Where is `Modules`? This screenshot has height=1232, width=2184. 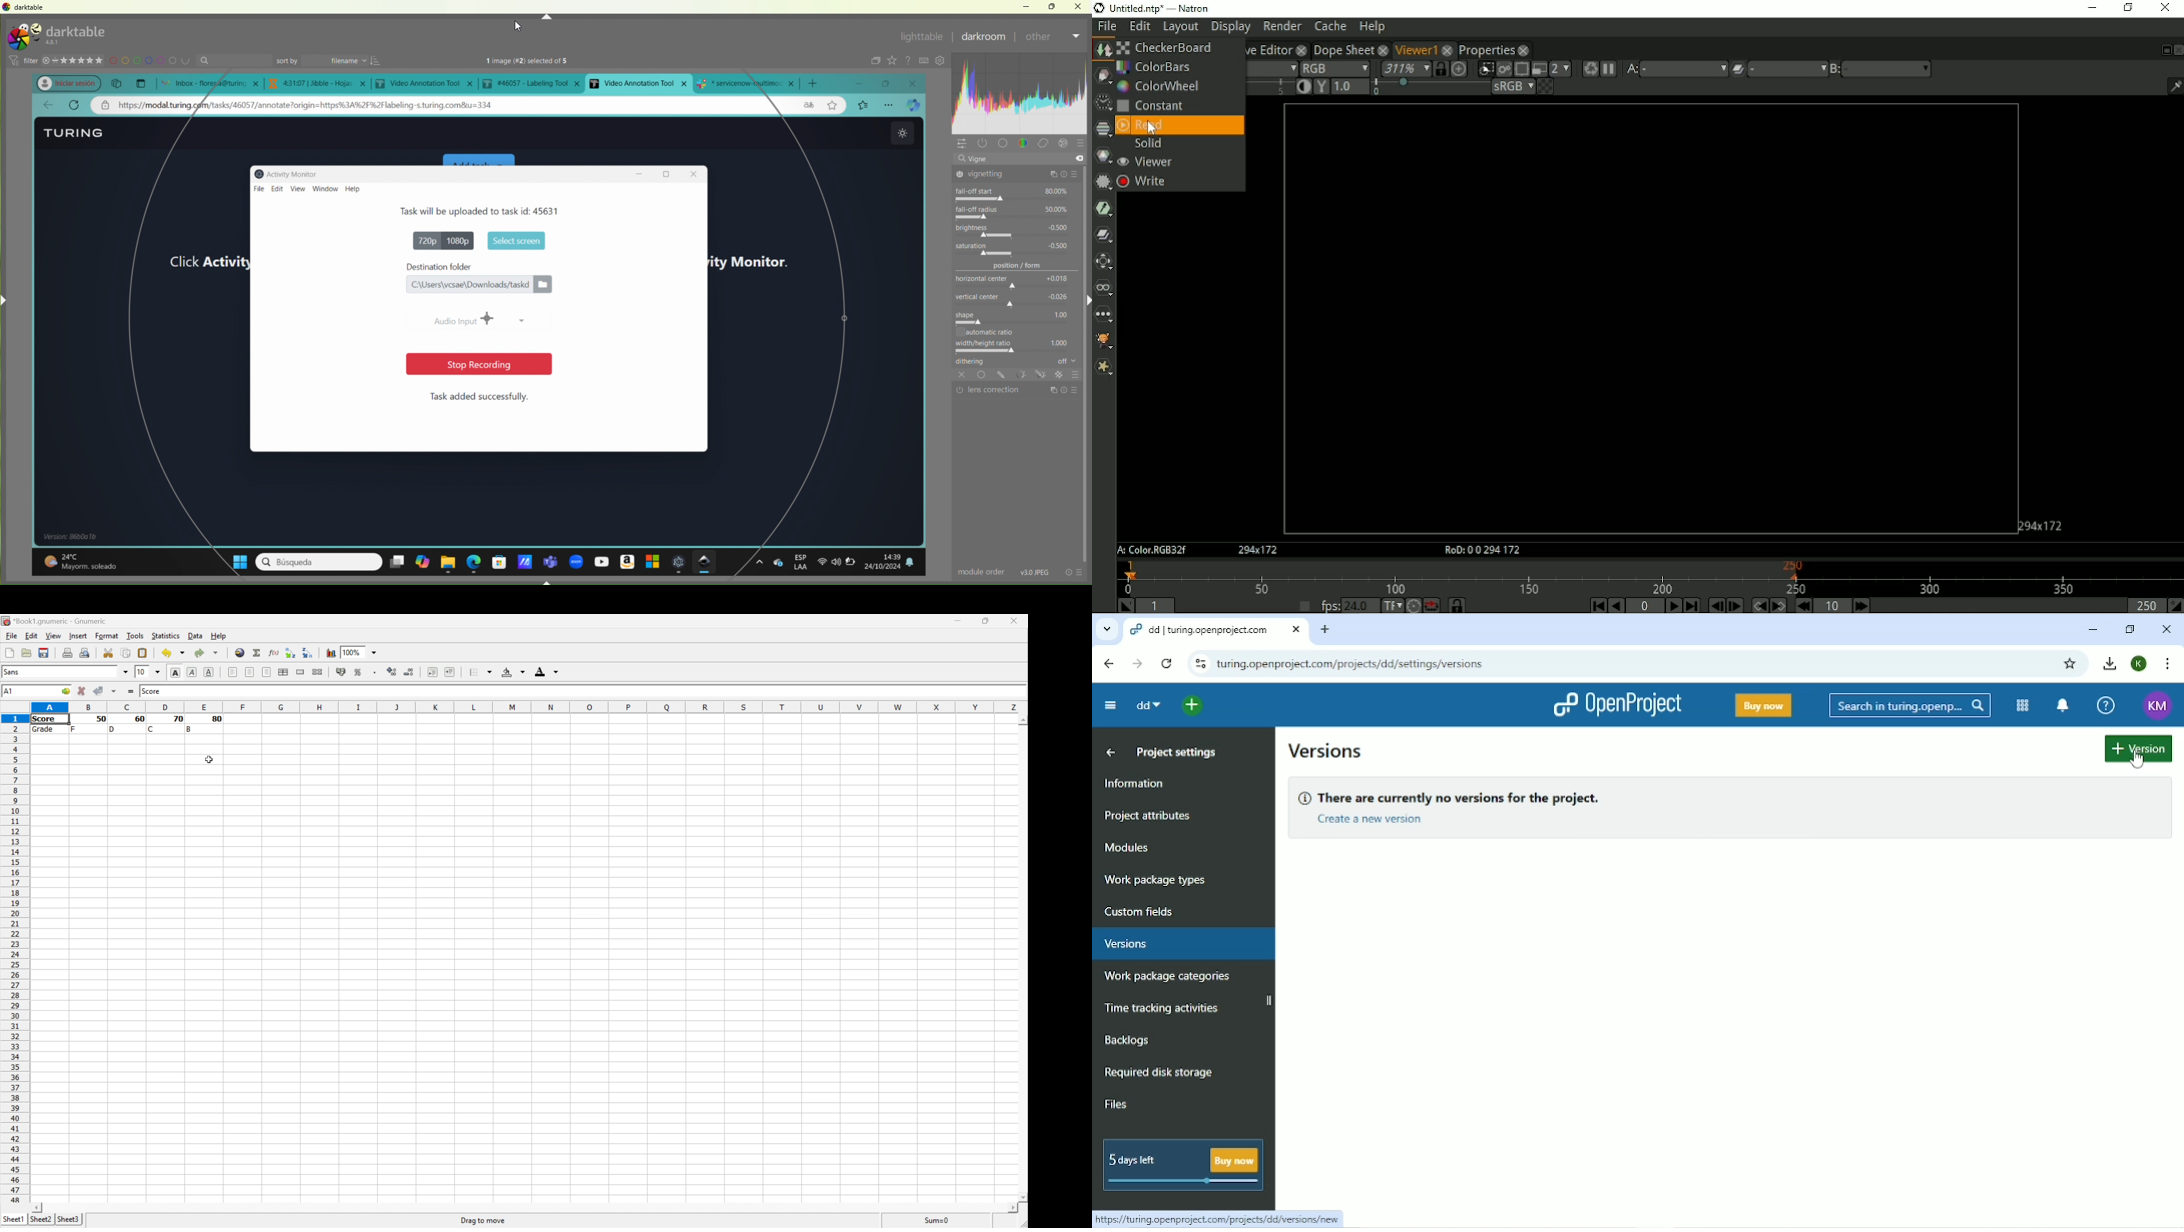 Modules is located at coordinates (1128, 847).